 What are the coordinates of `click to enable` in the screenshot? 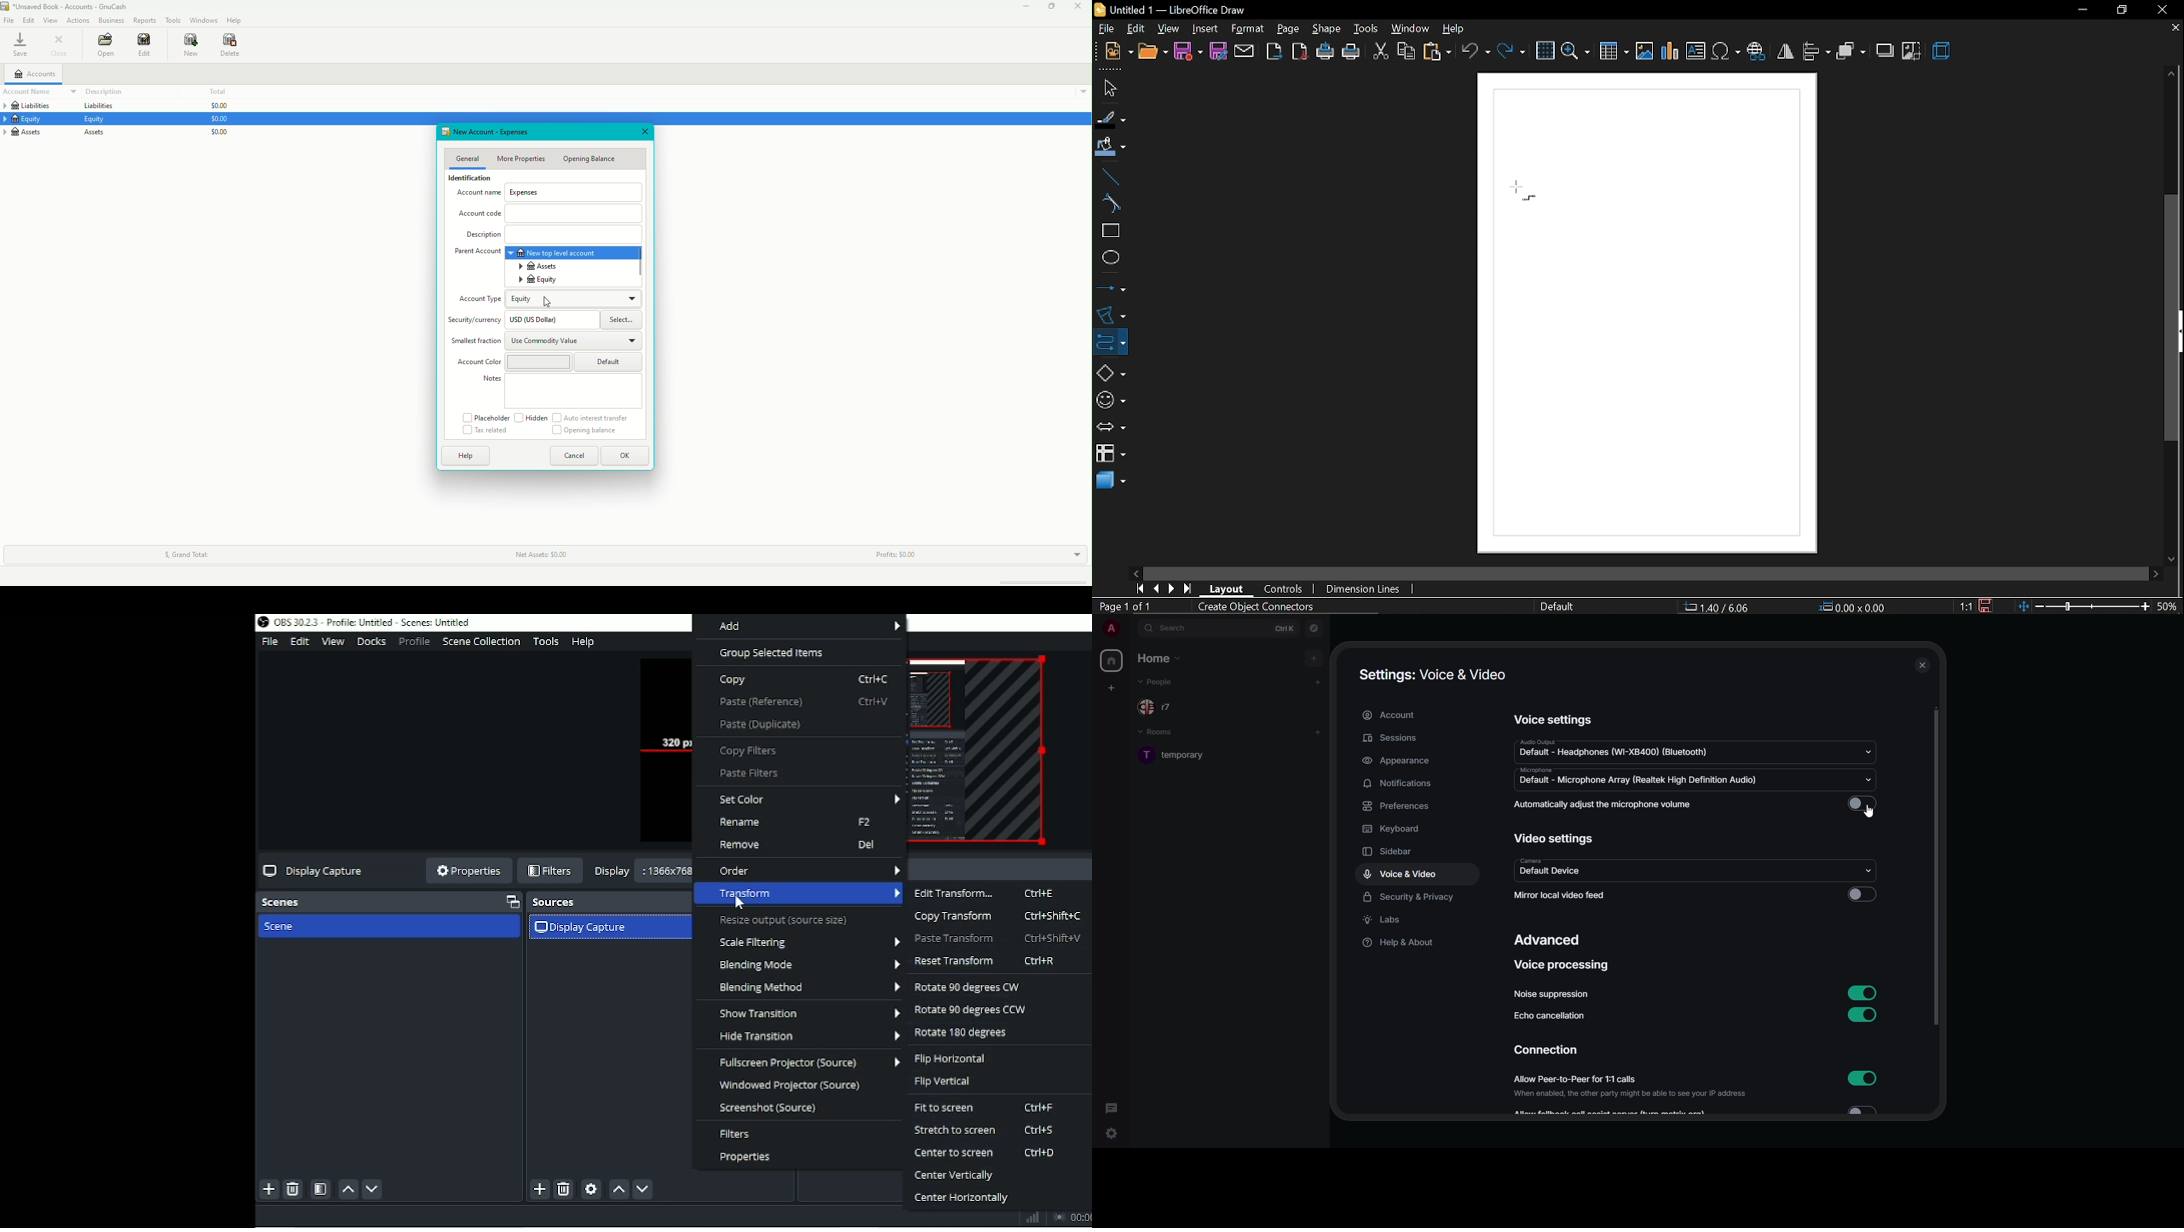 It's located at (1862, 896).